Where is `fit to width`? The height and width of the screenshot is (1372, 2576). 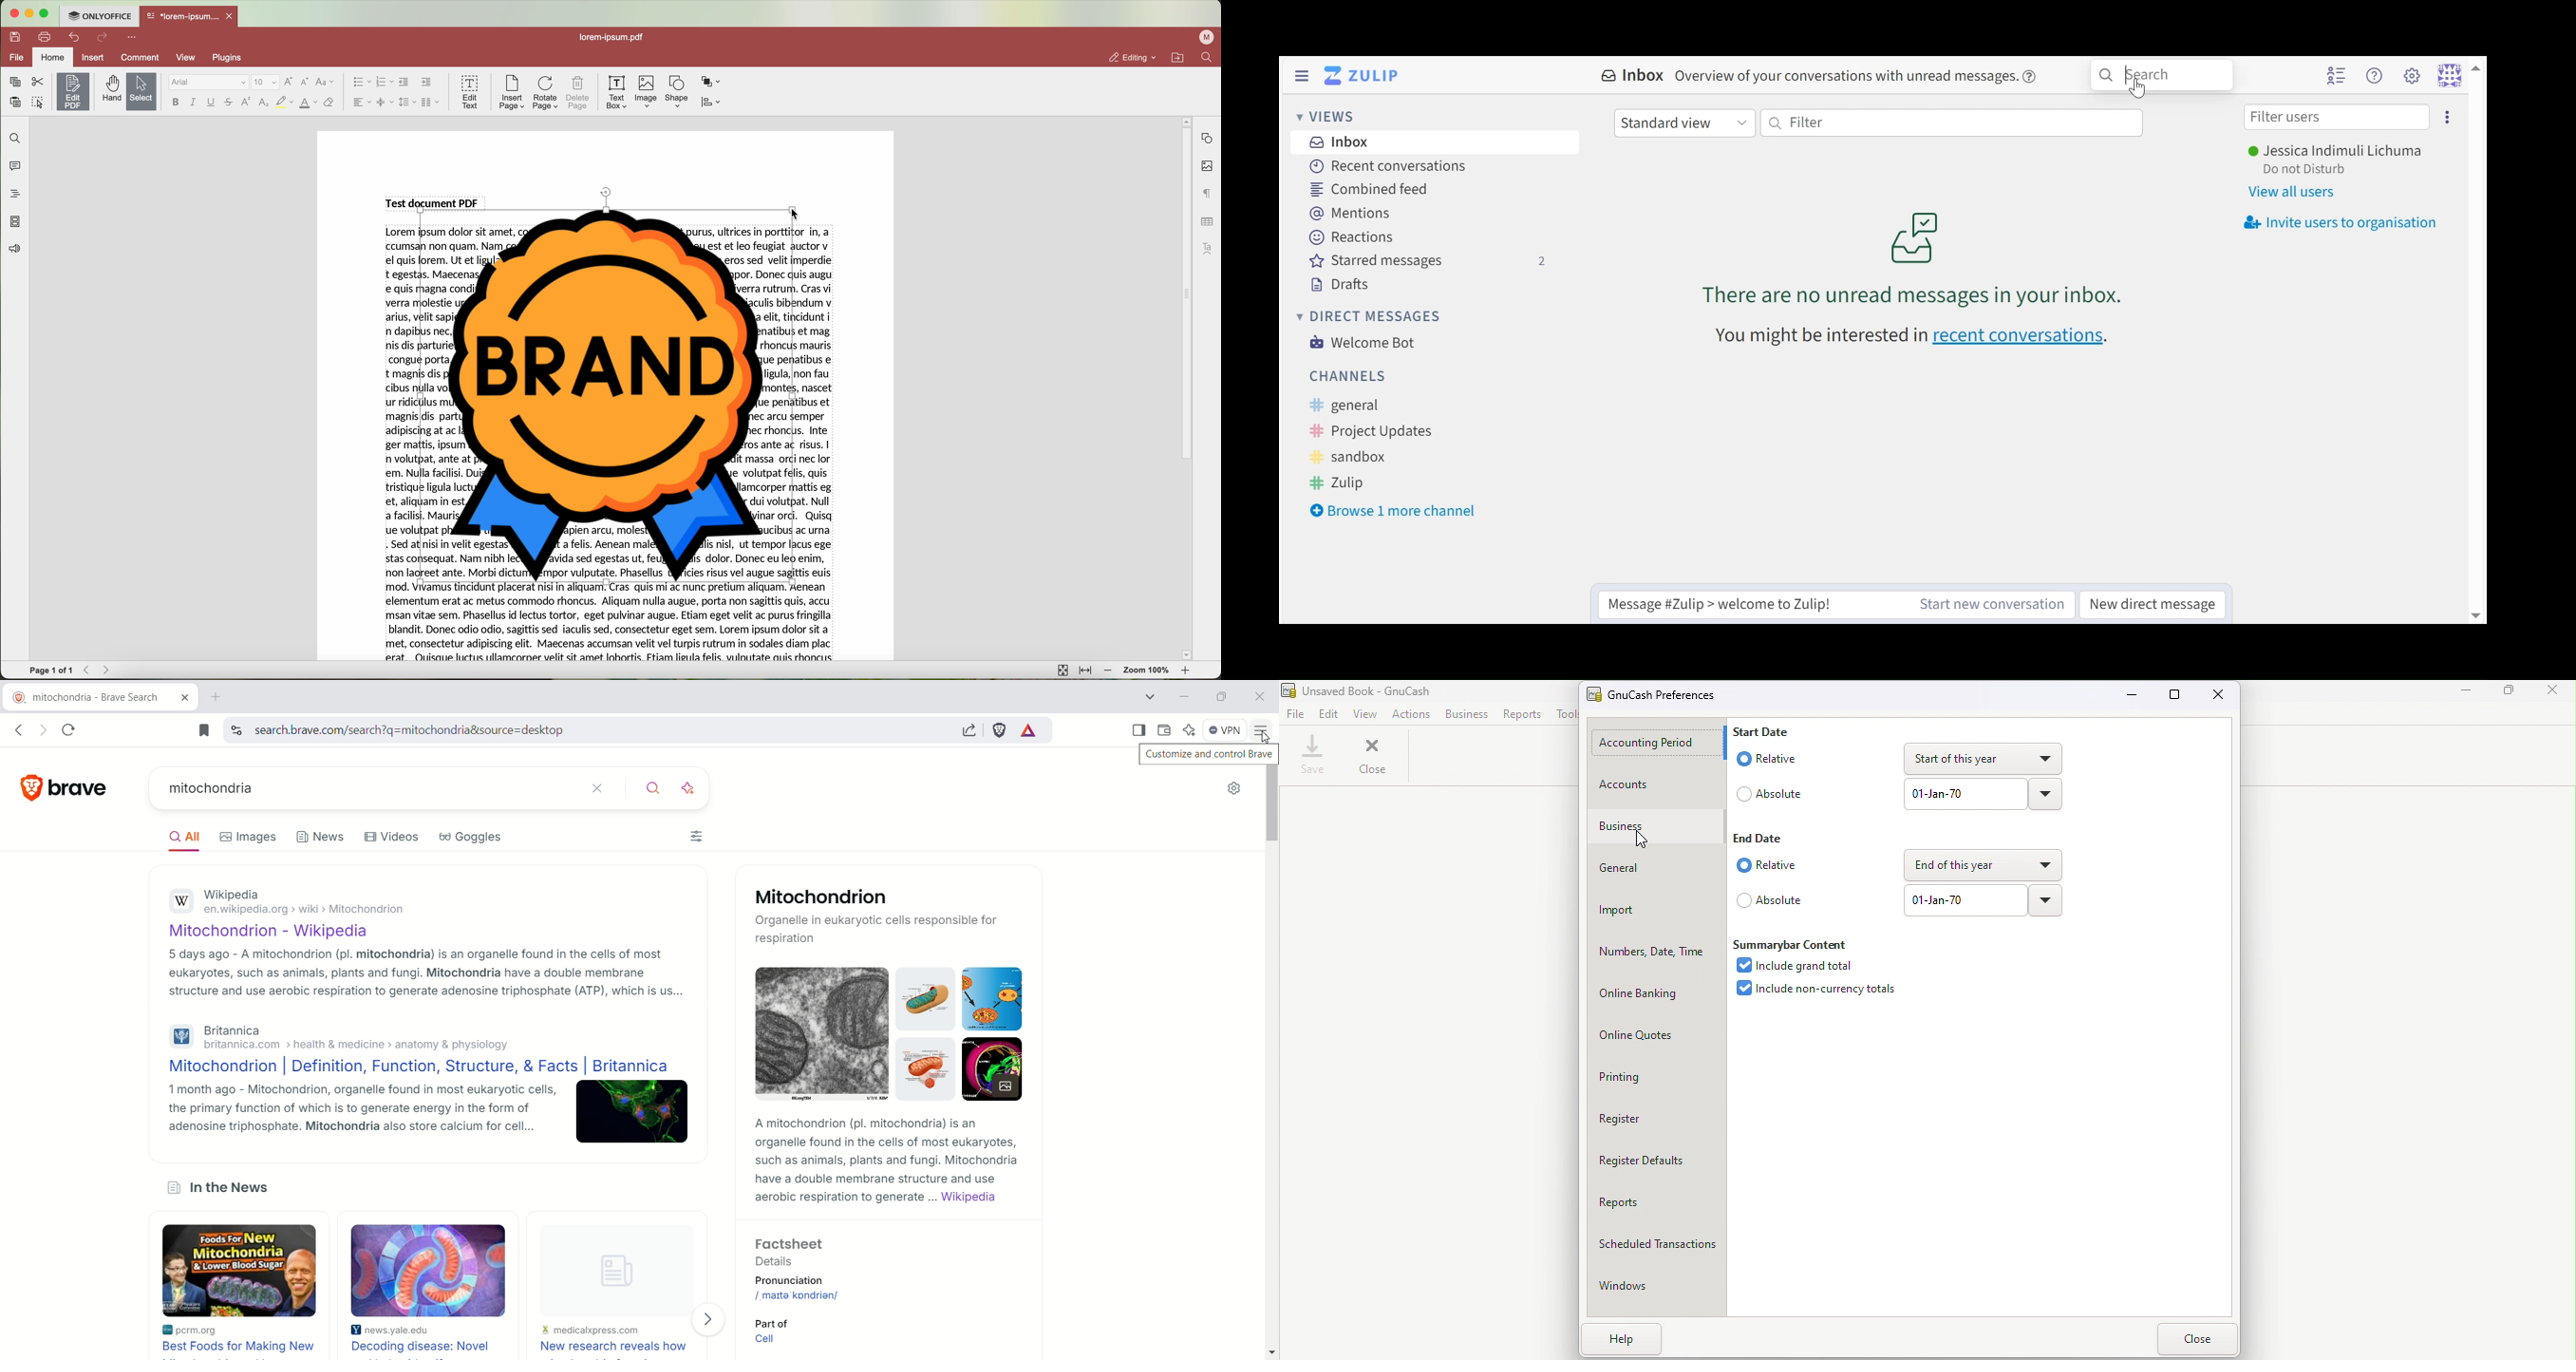
fit to width is located at coordinates (1086, 670).